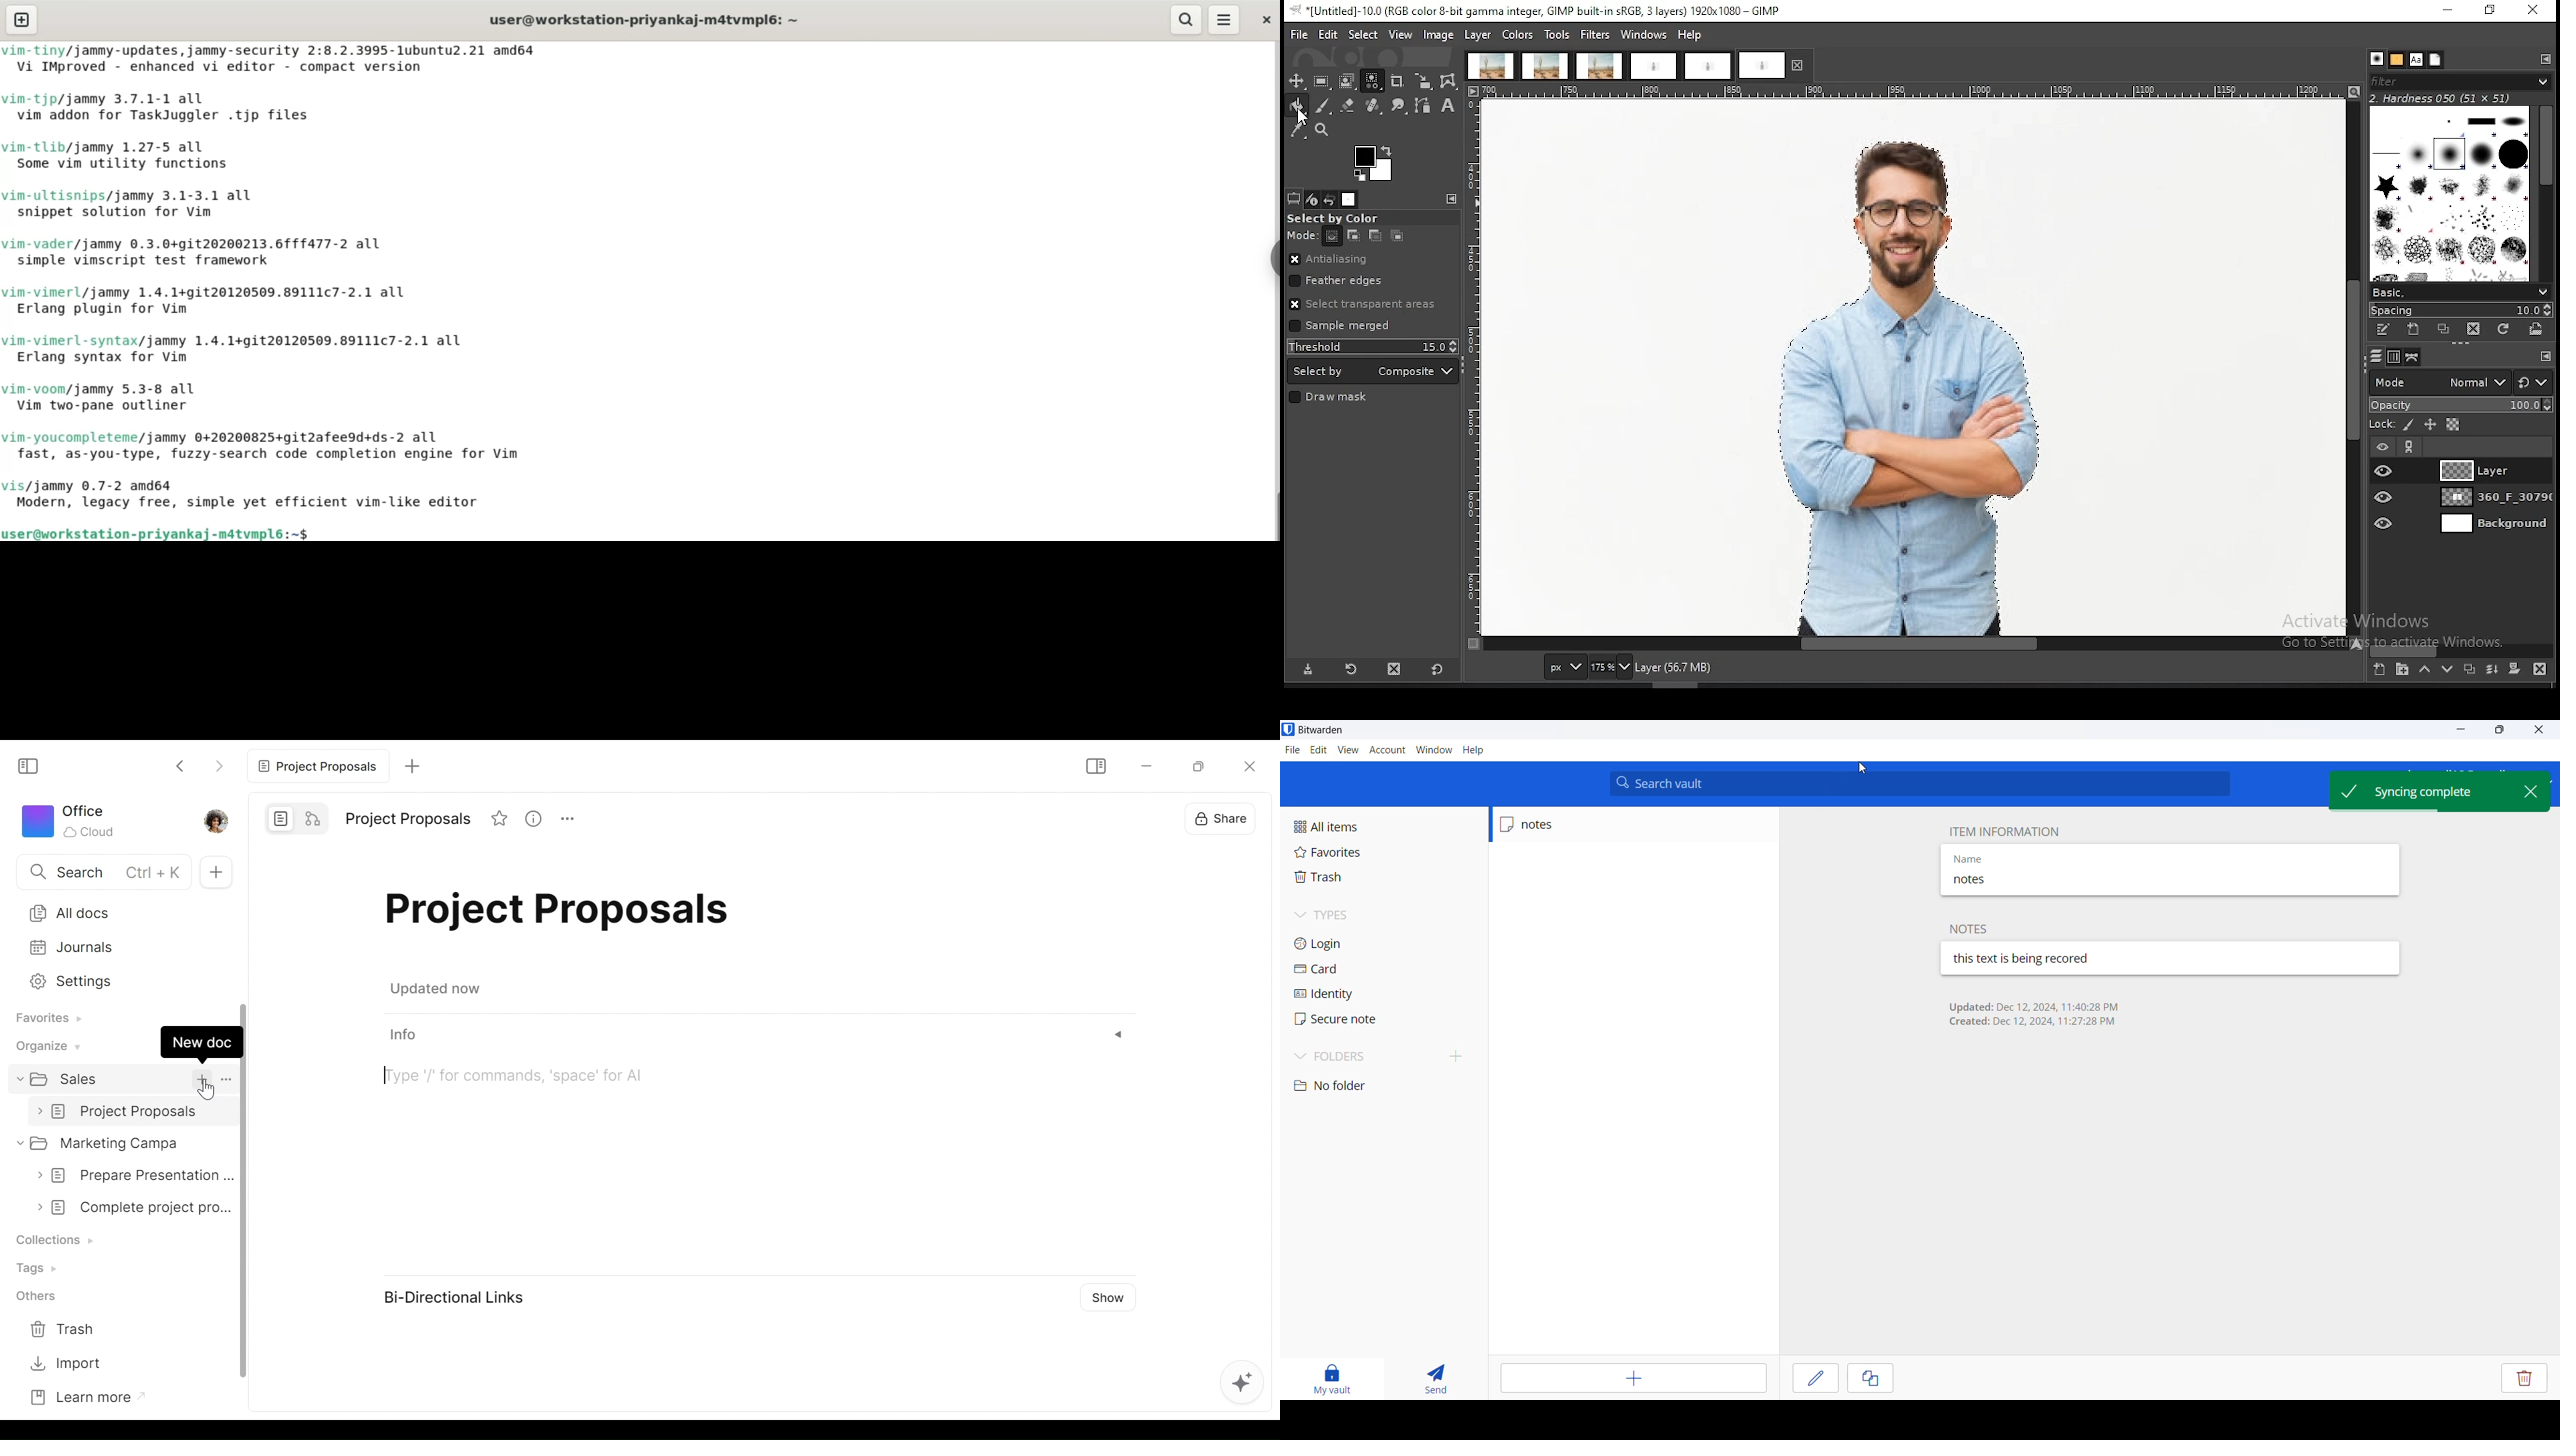  I want to click on trash, so click(1339, 878).